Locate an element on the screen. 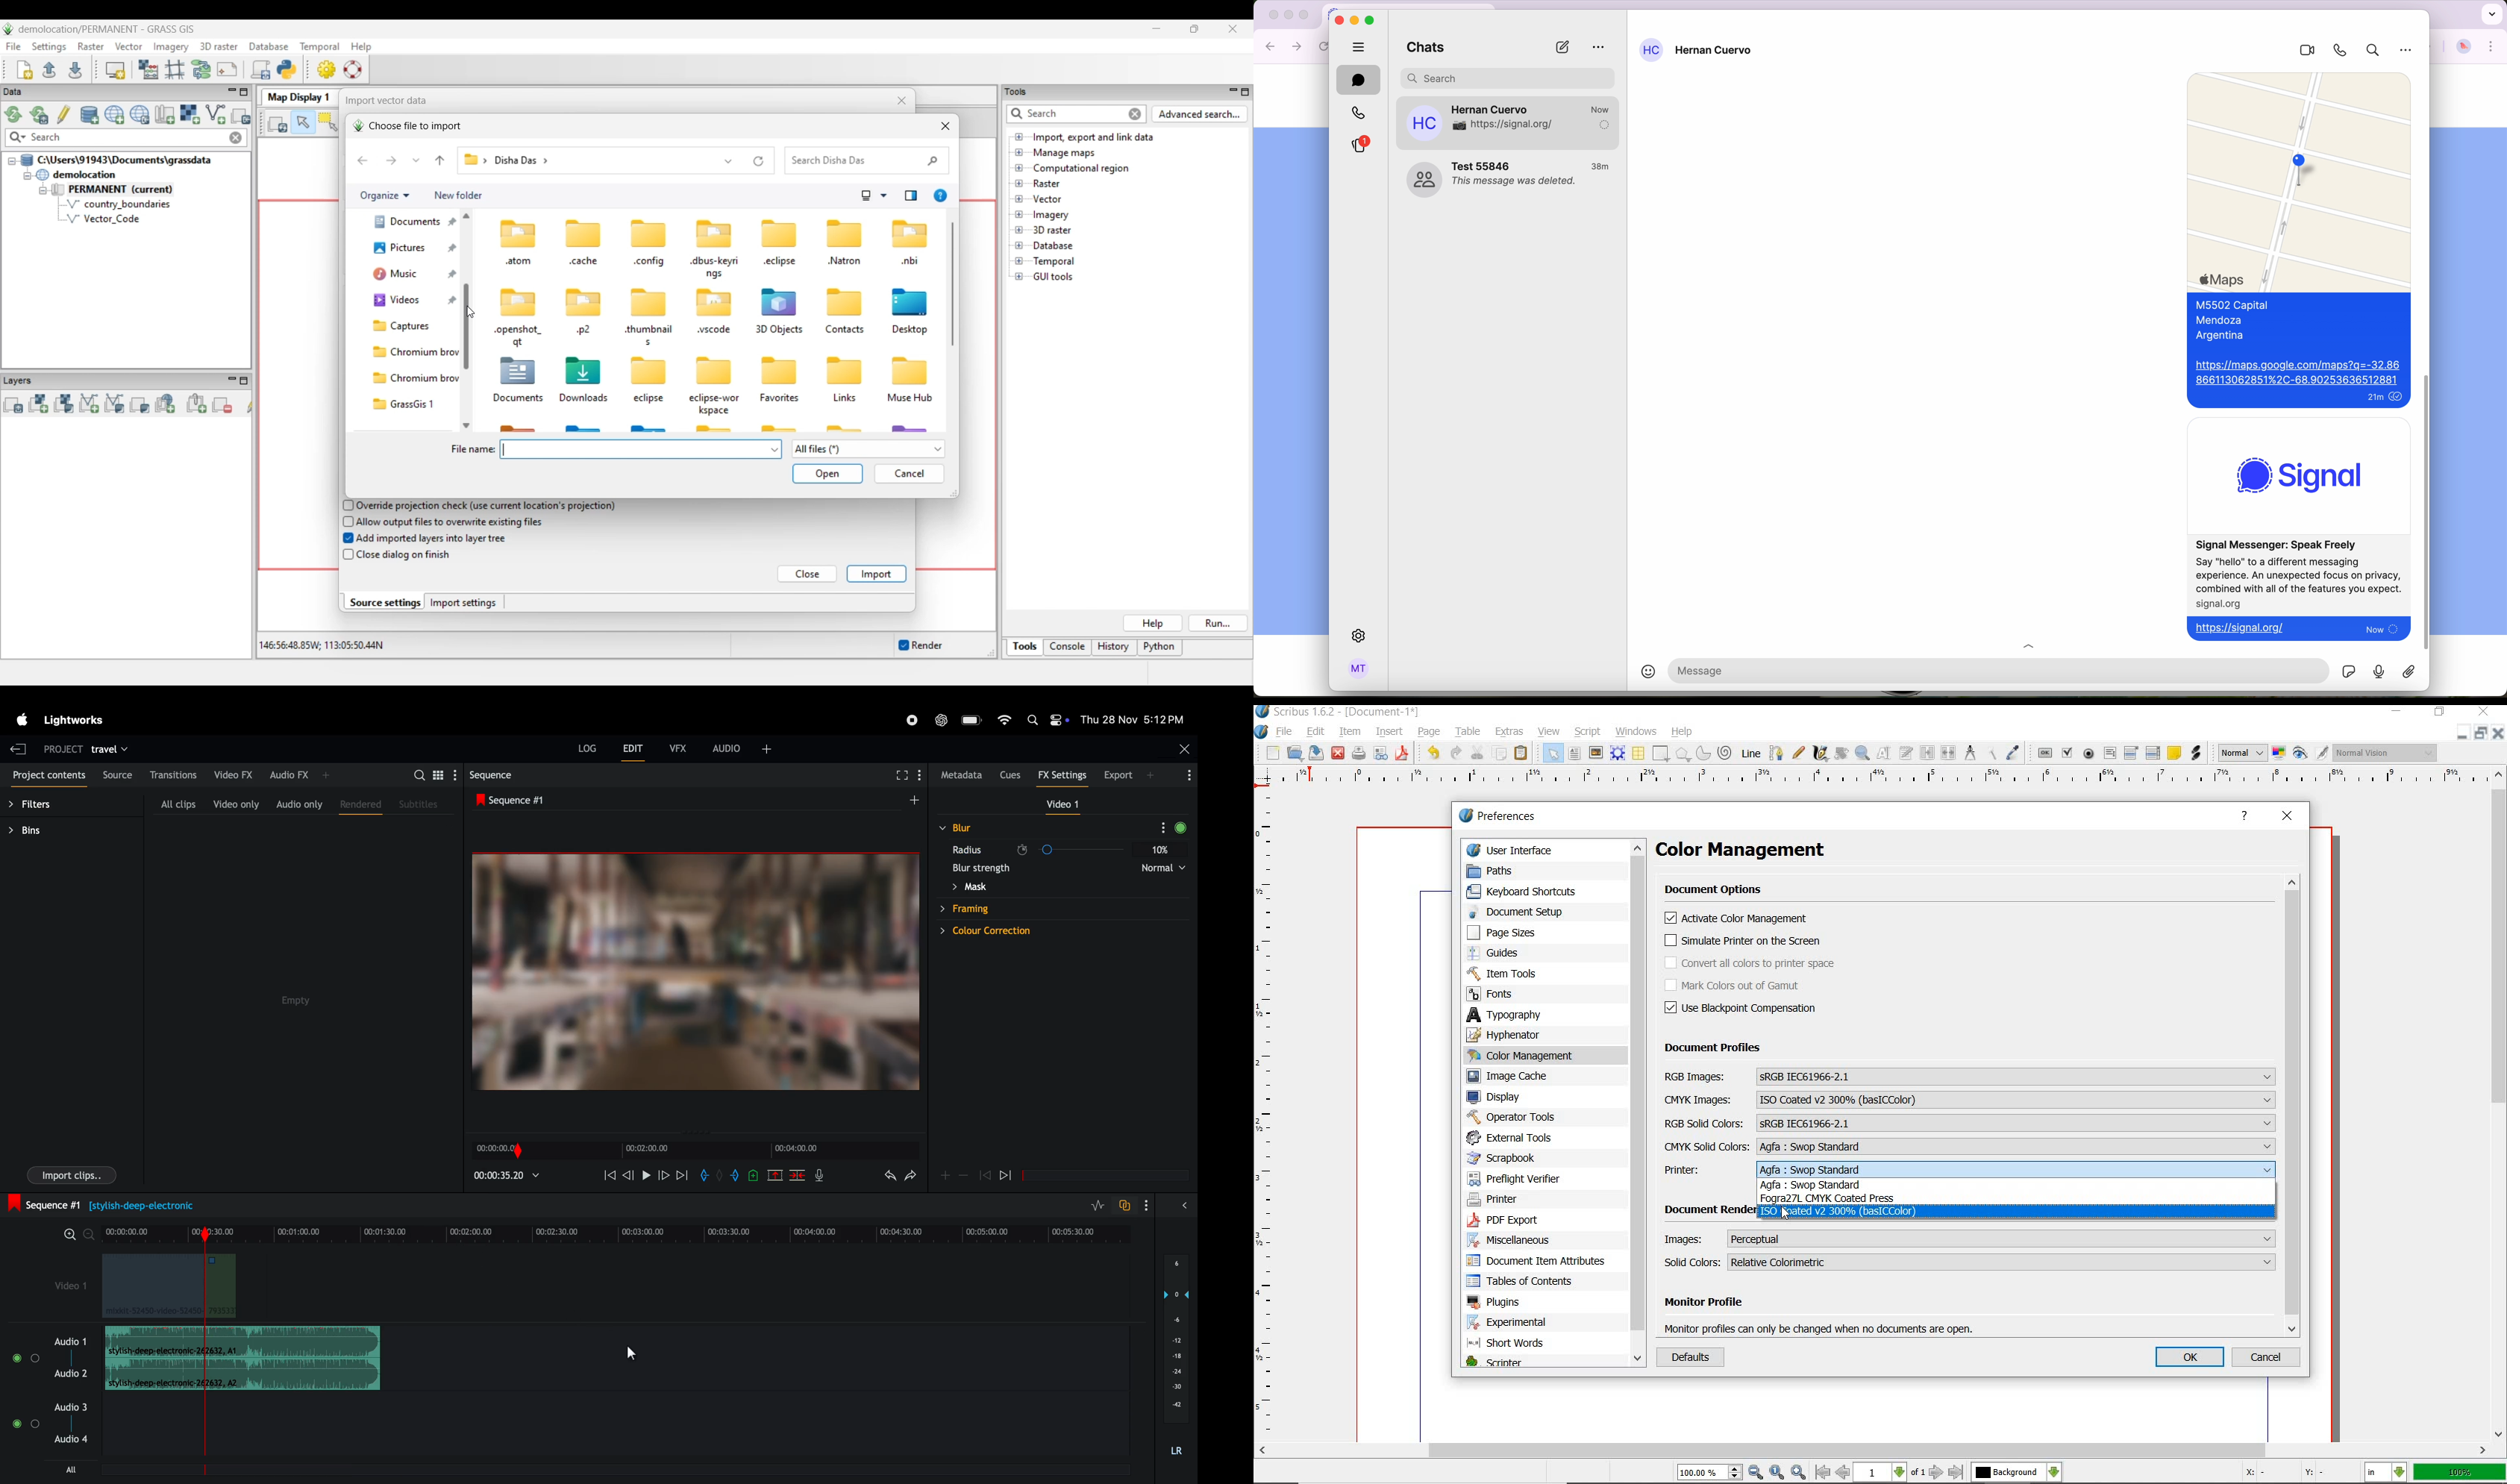 The image size is (2520, 1484). blur is located at coordinates (960, 827).